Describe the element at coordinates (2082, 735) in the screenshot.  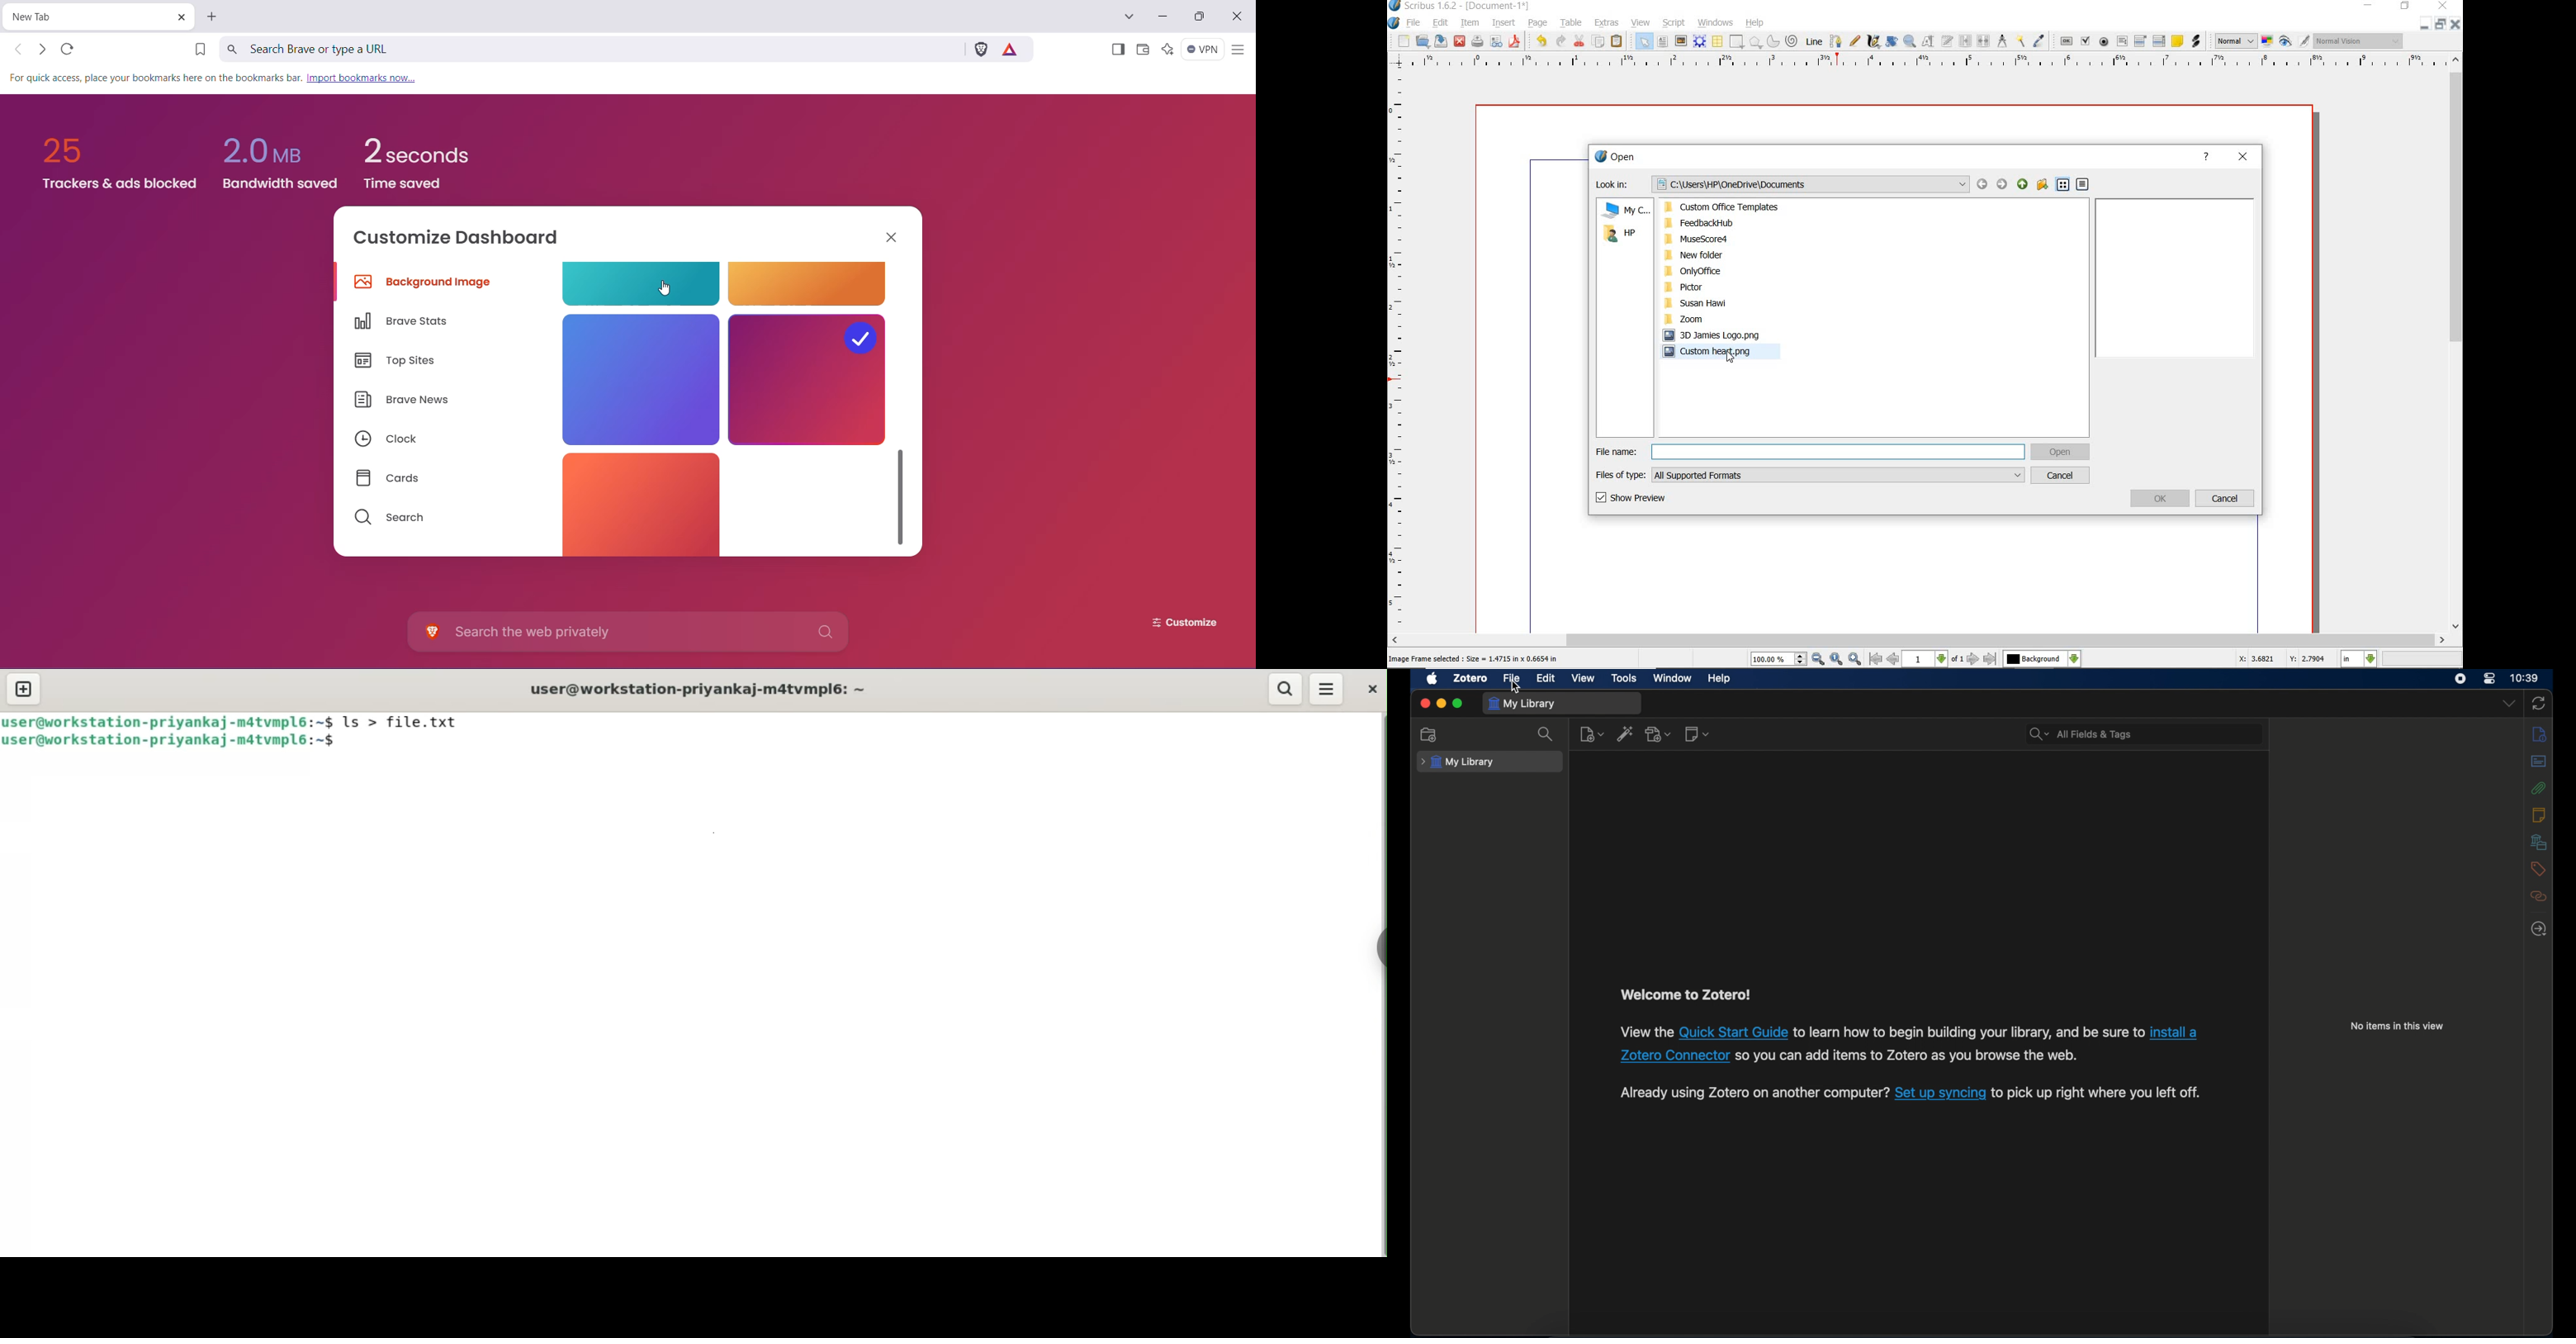
I see `search bar` at that location.